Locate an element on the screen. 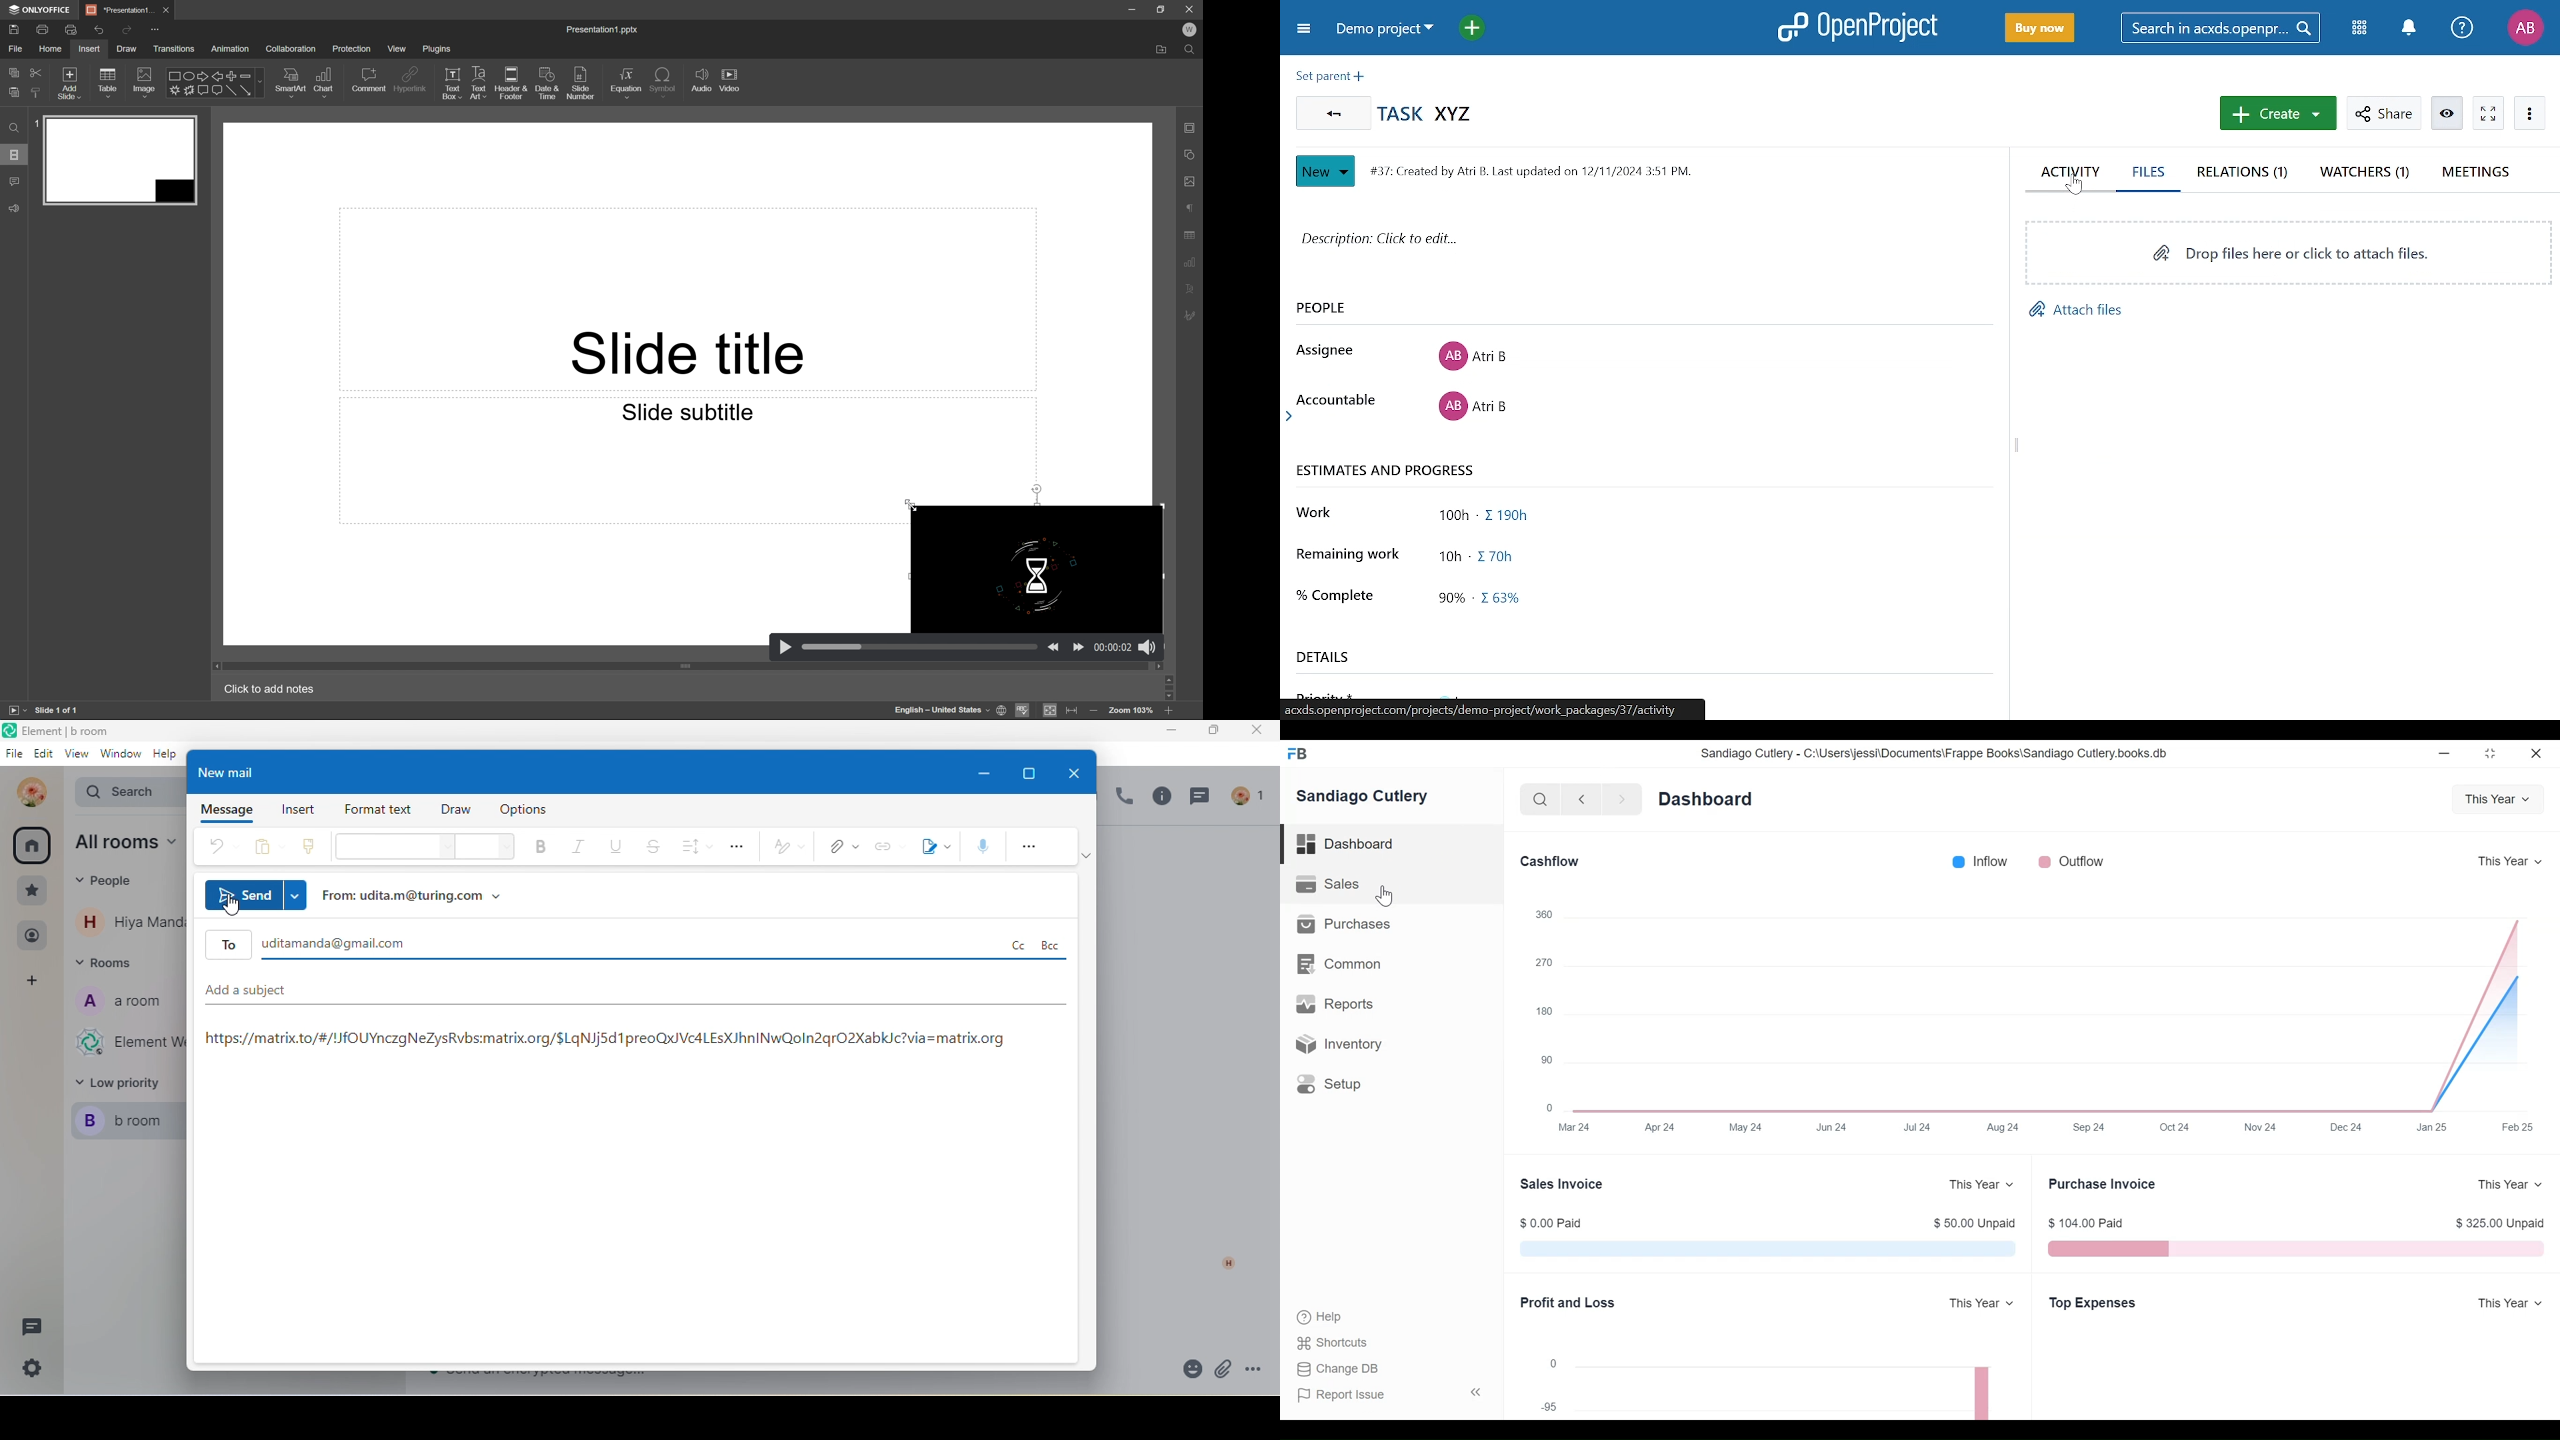 The image size is (2576, 1456). Sep 24 is located at coordinates (2089, 1127).